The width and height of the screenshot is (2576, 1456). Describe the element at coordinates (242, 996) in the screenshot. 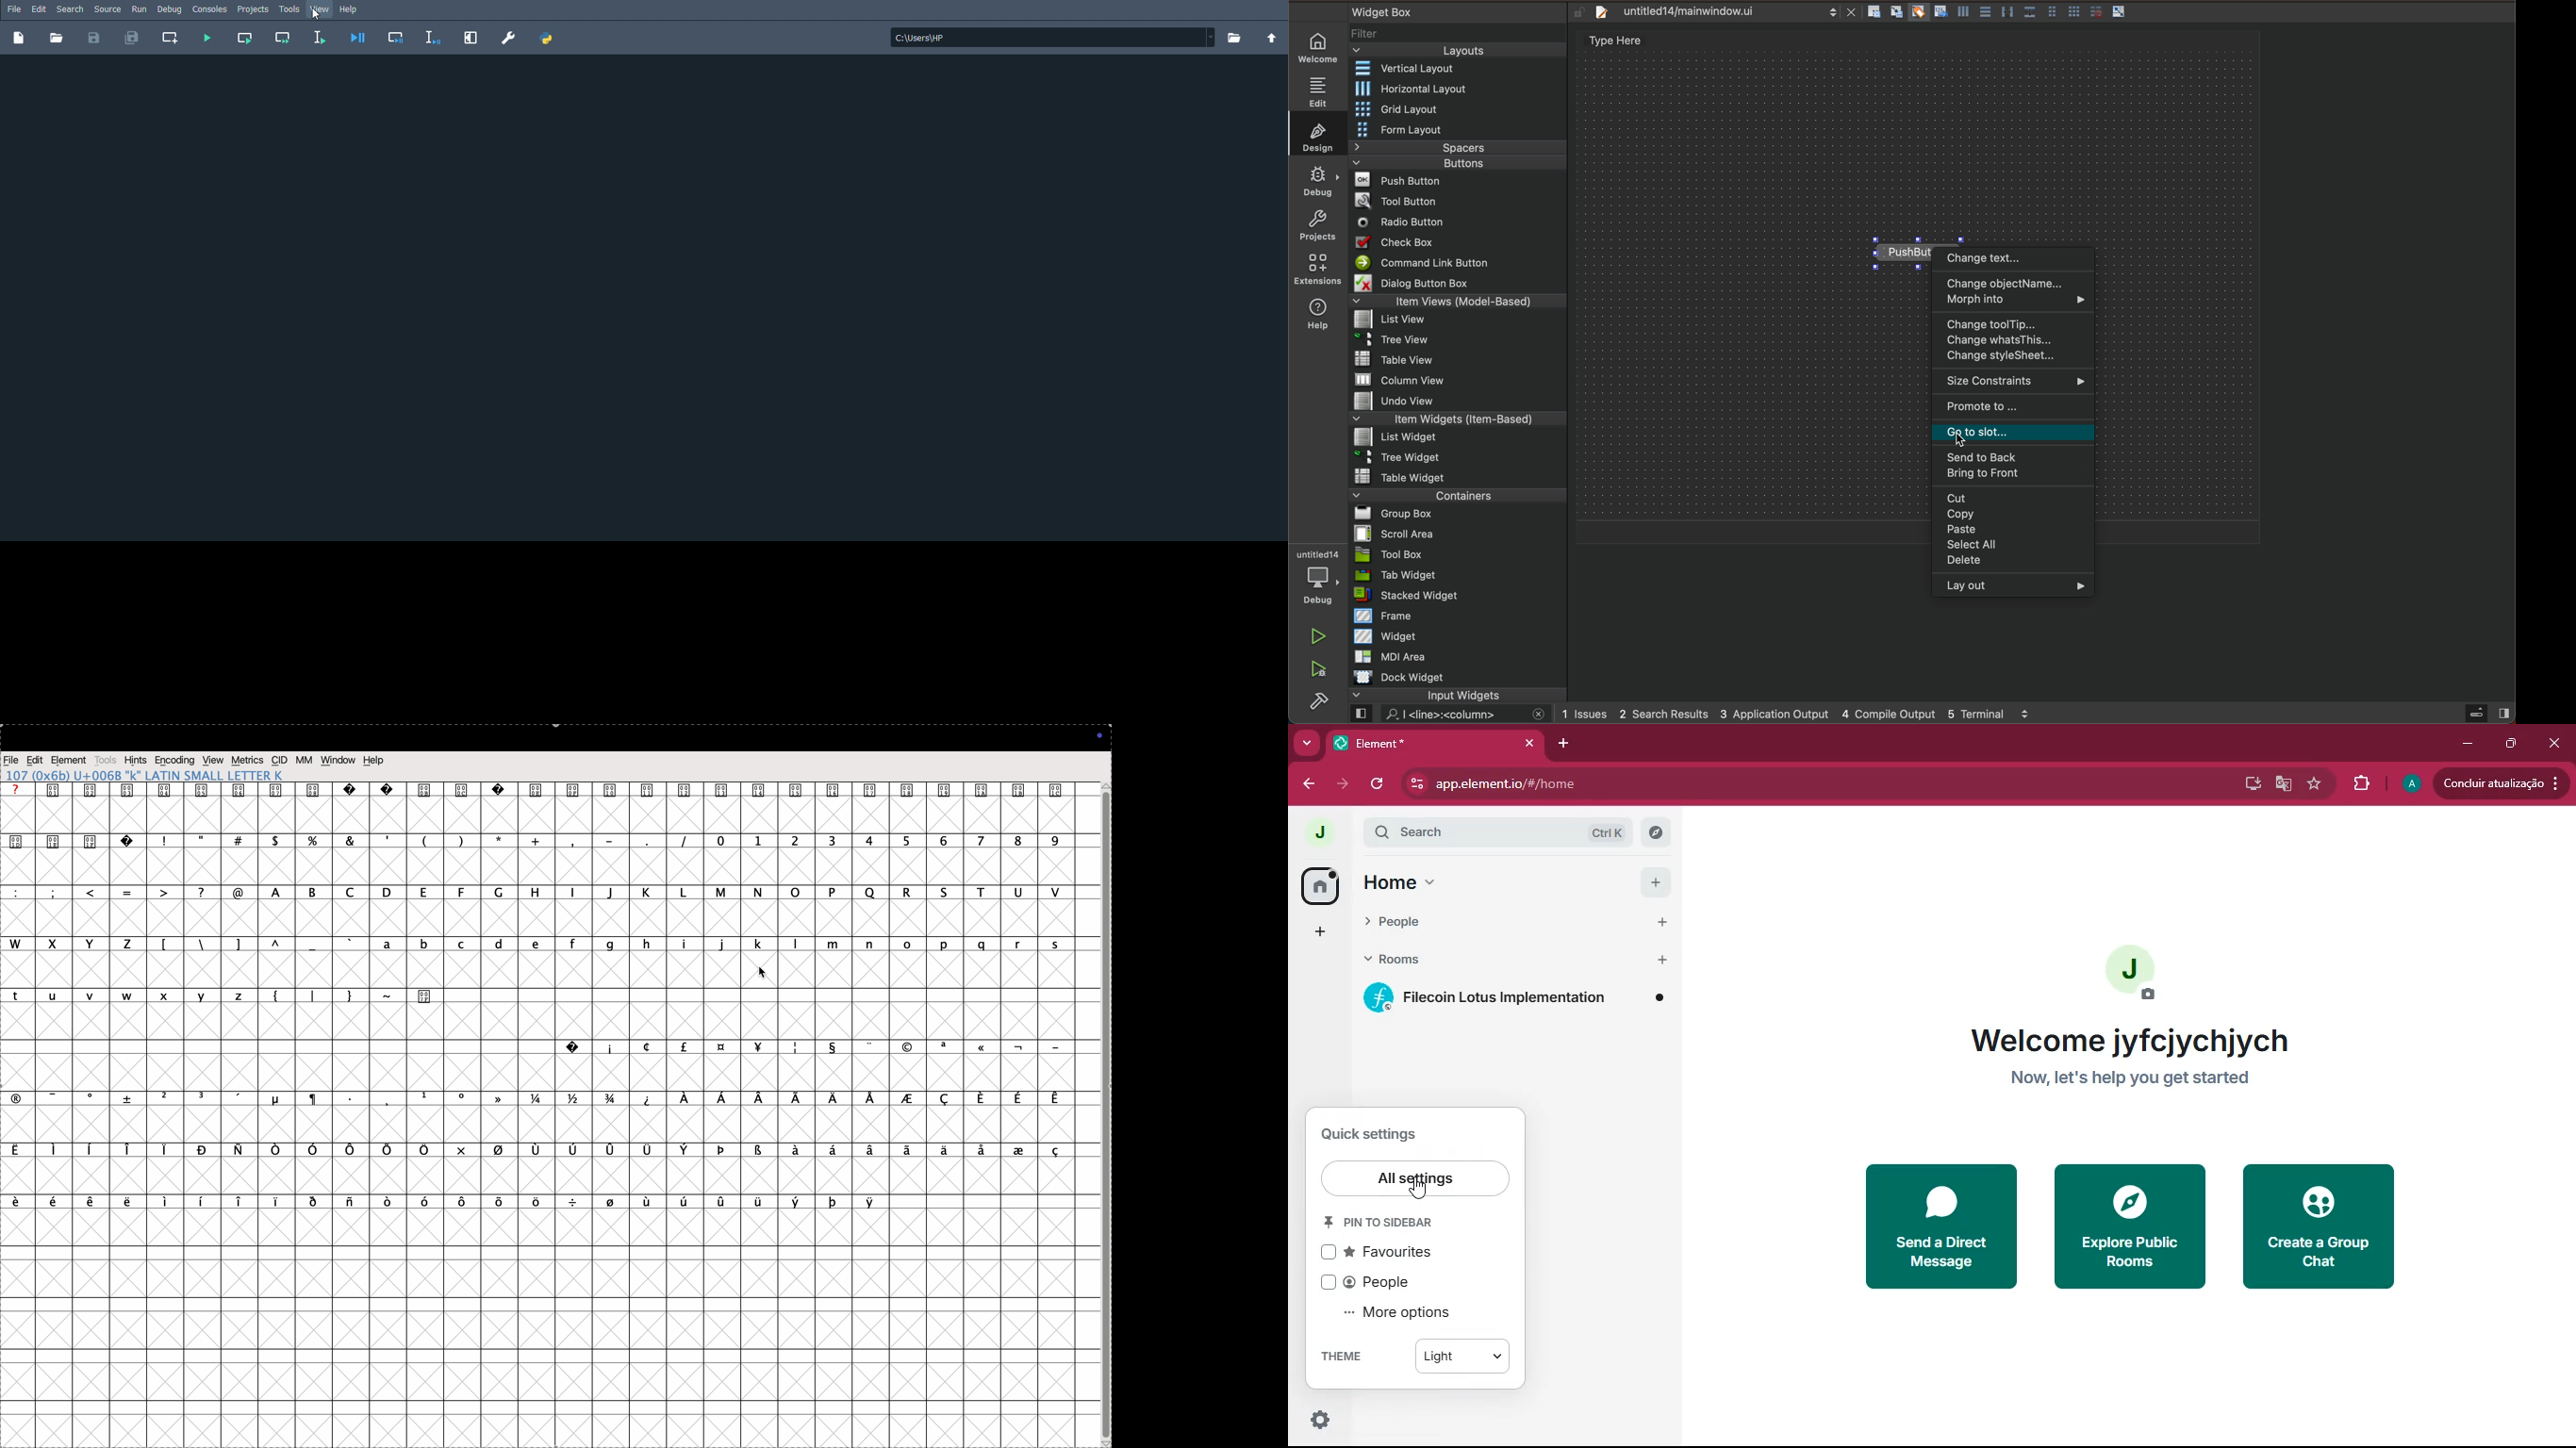

I see `z` at that location.